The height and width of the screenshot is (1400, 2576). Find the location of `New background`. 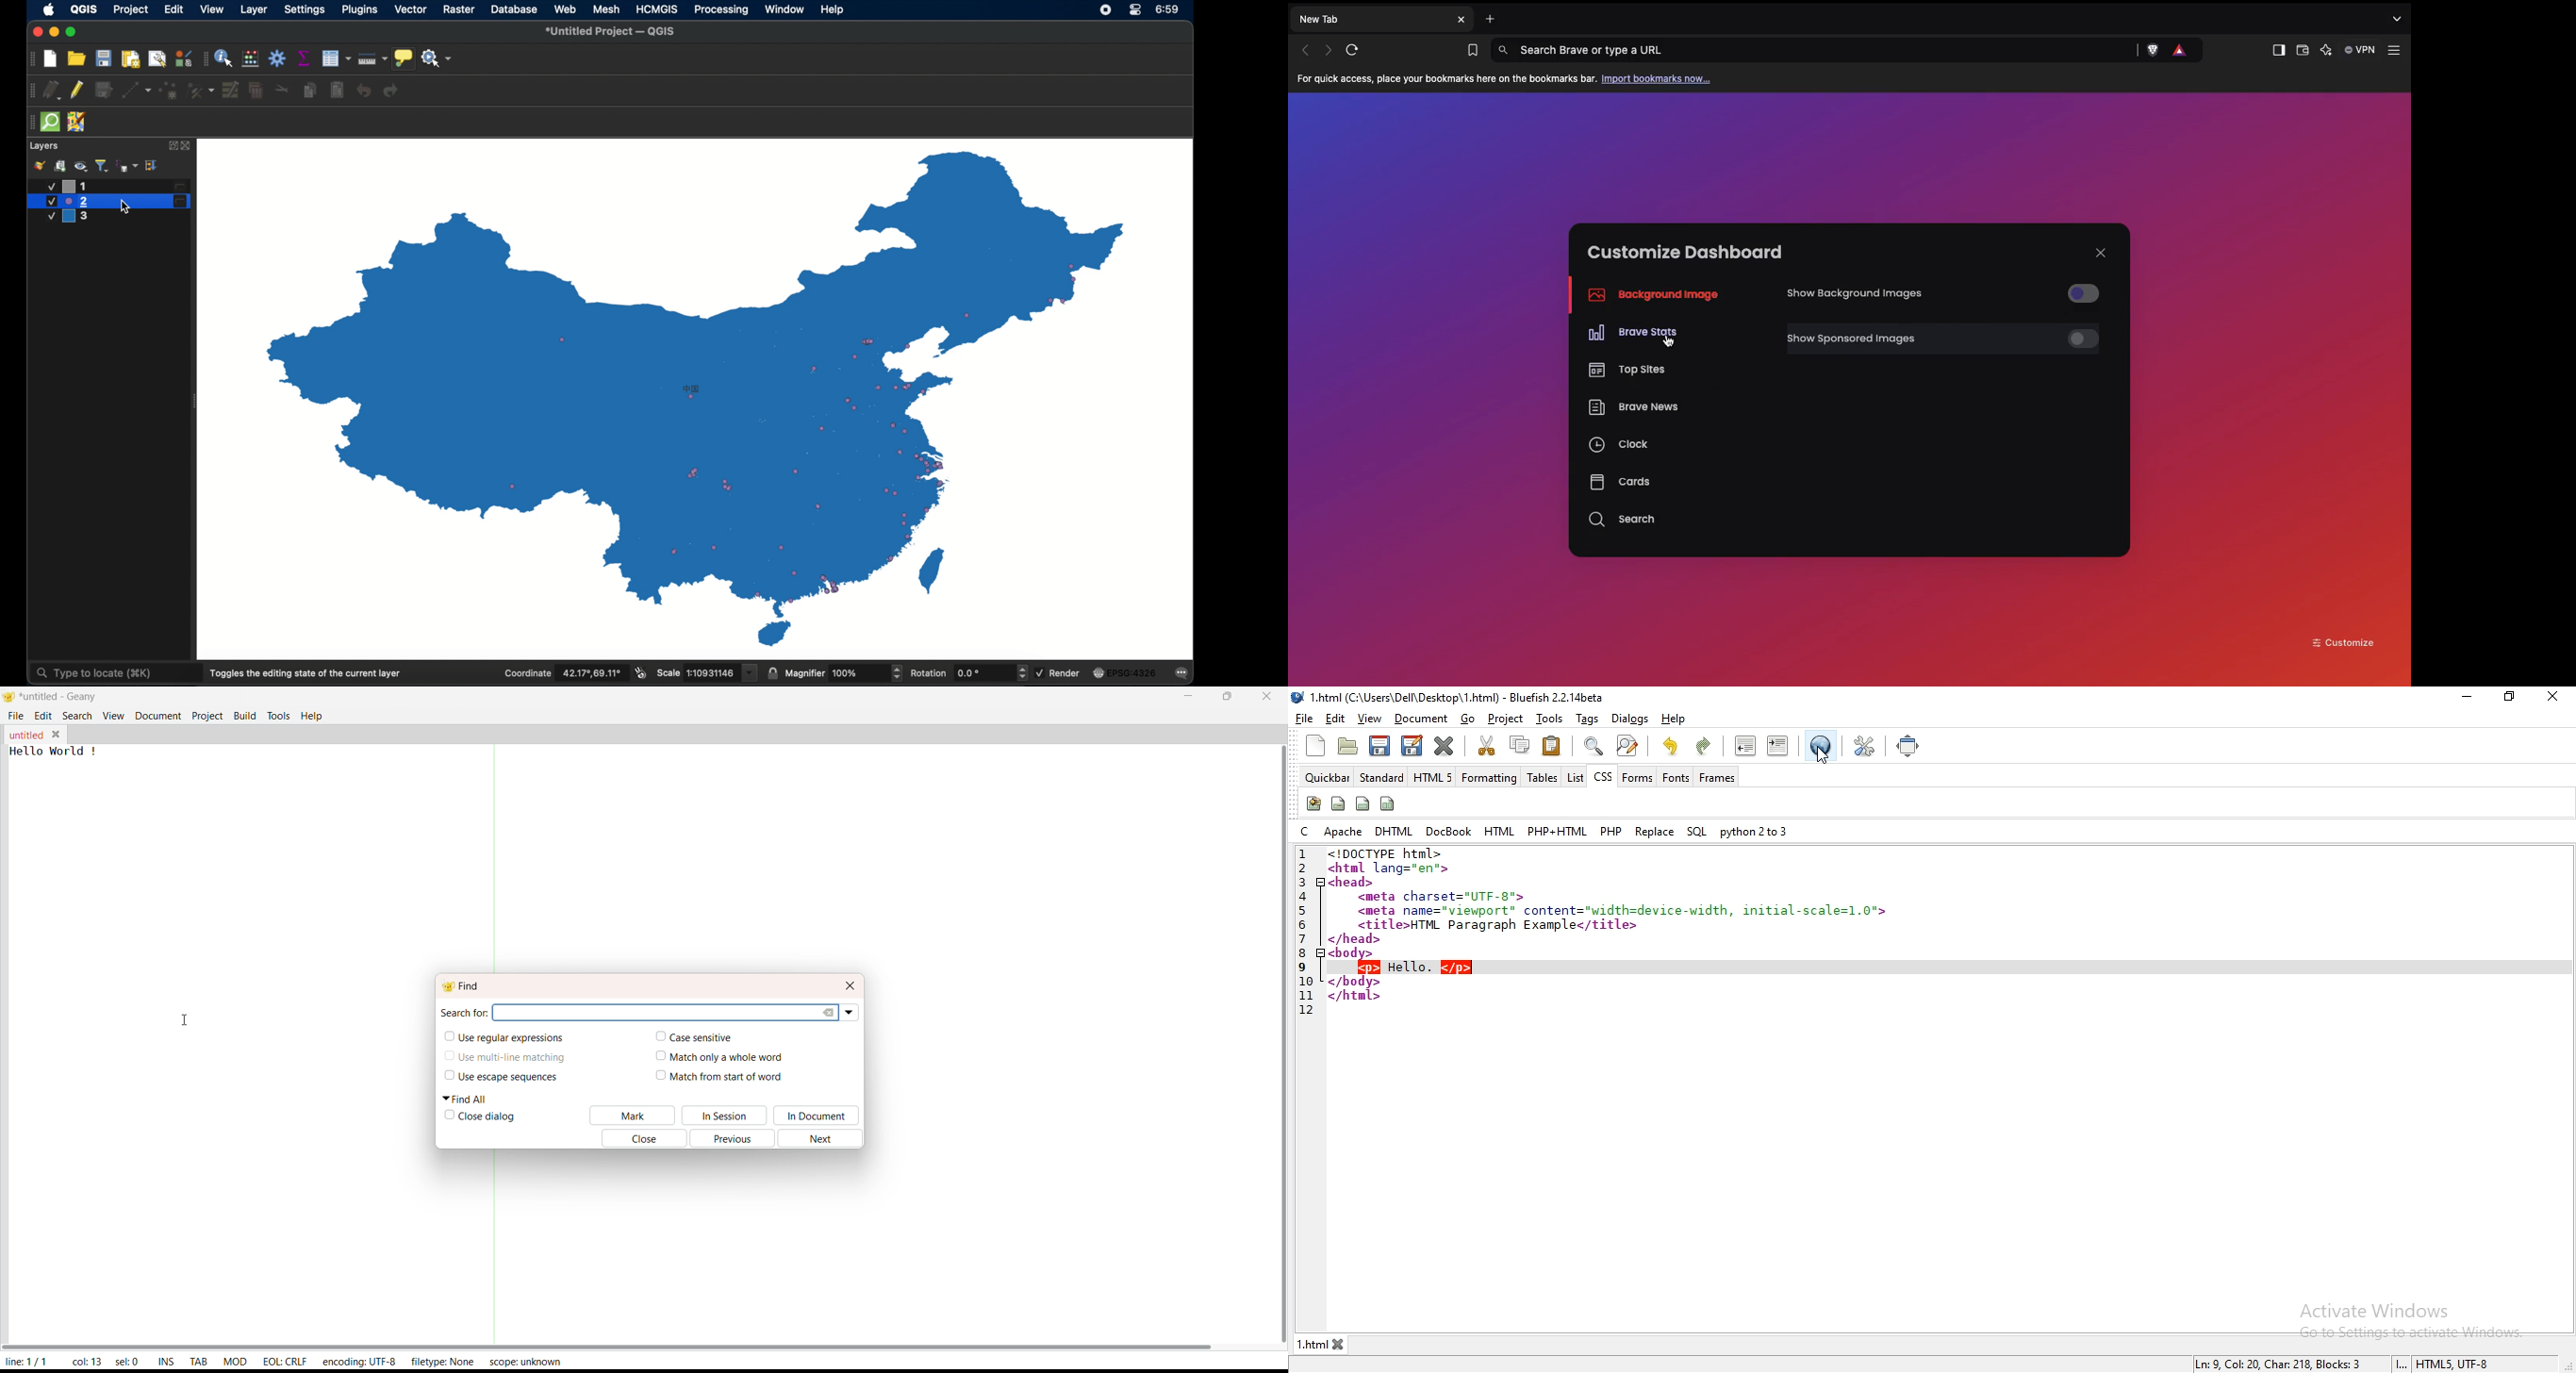

New background is located at coordinates (1850, 156).